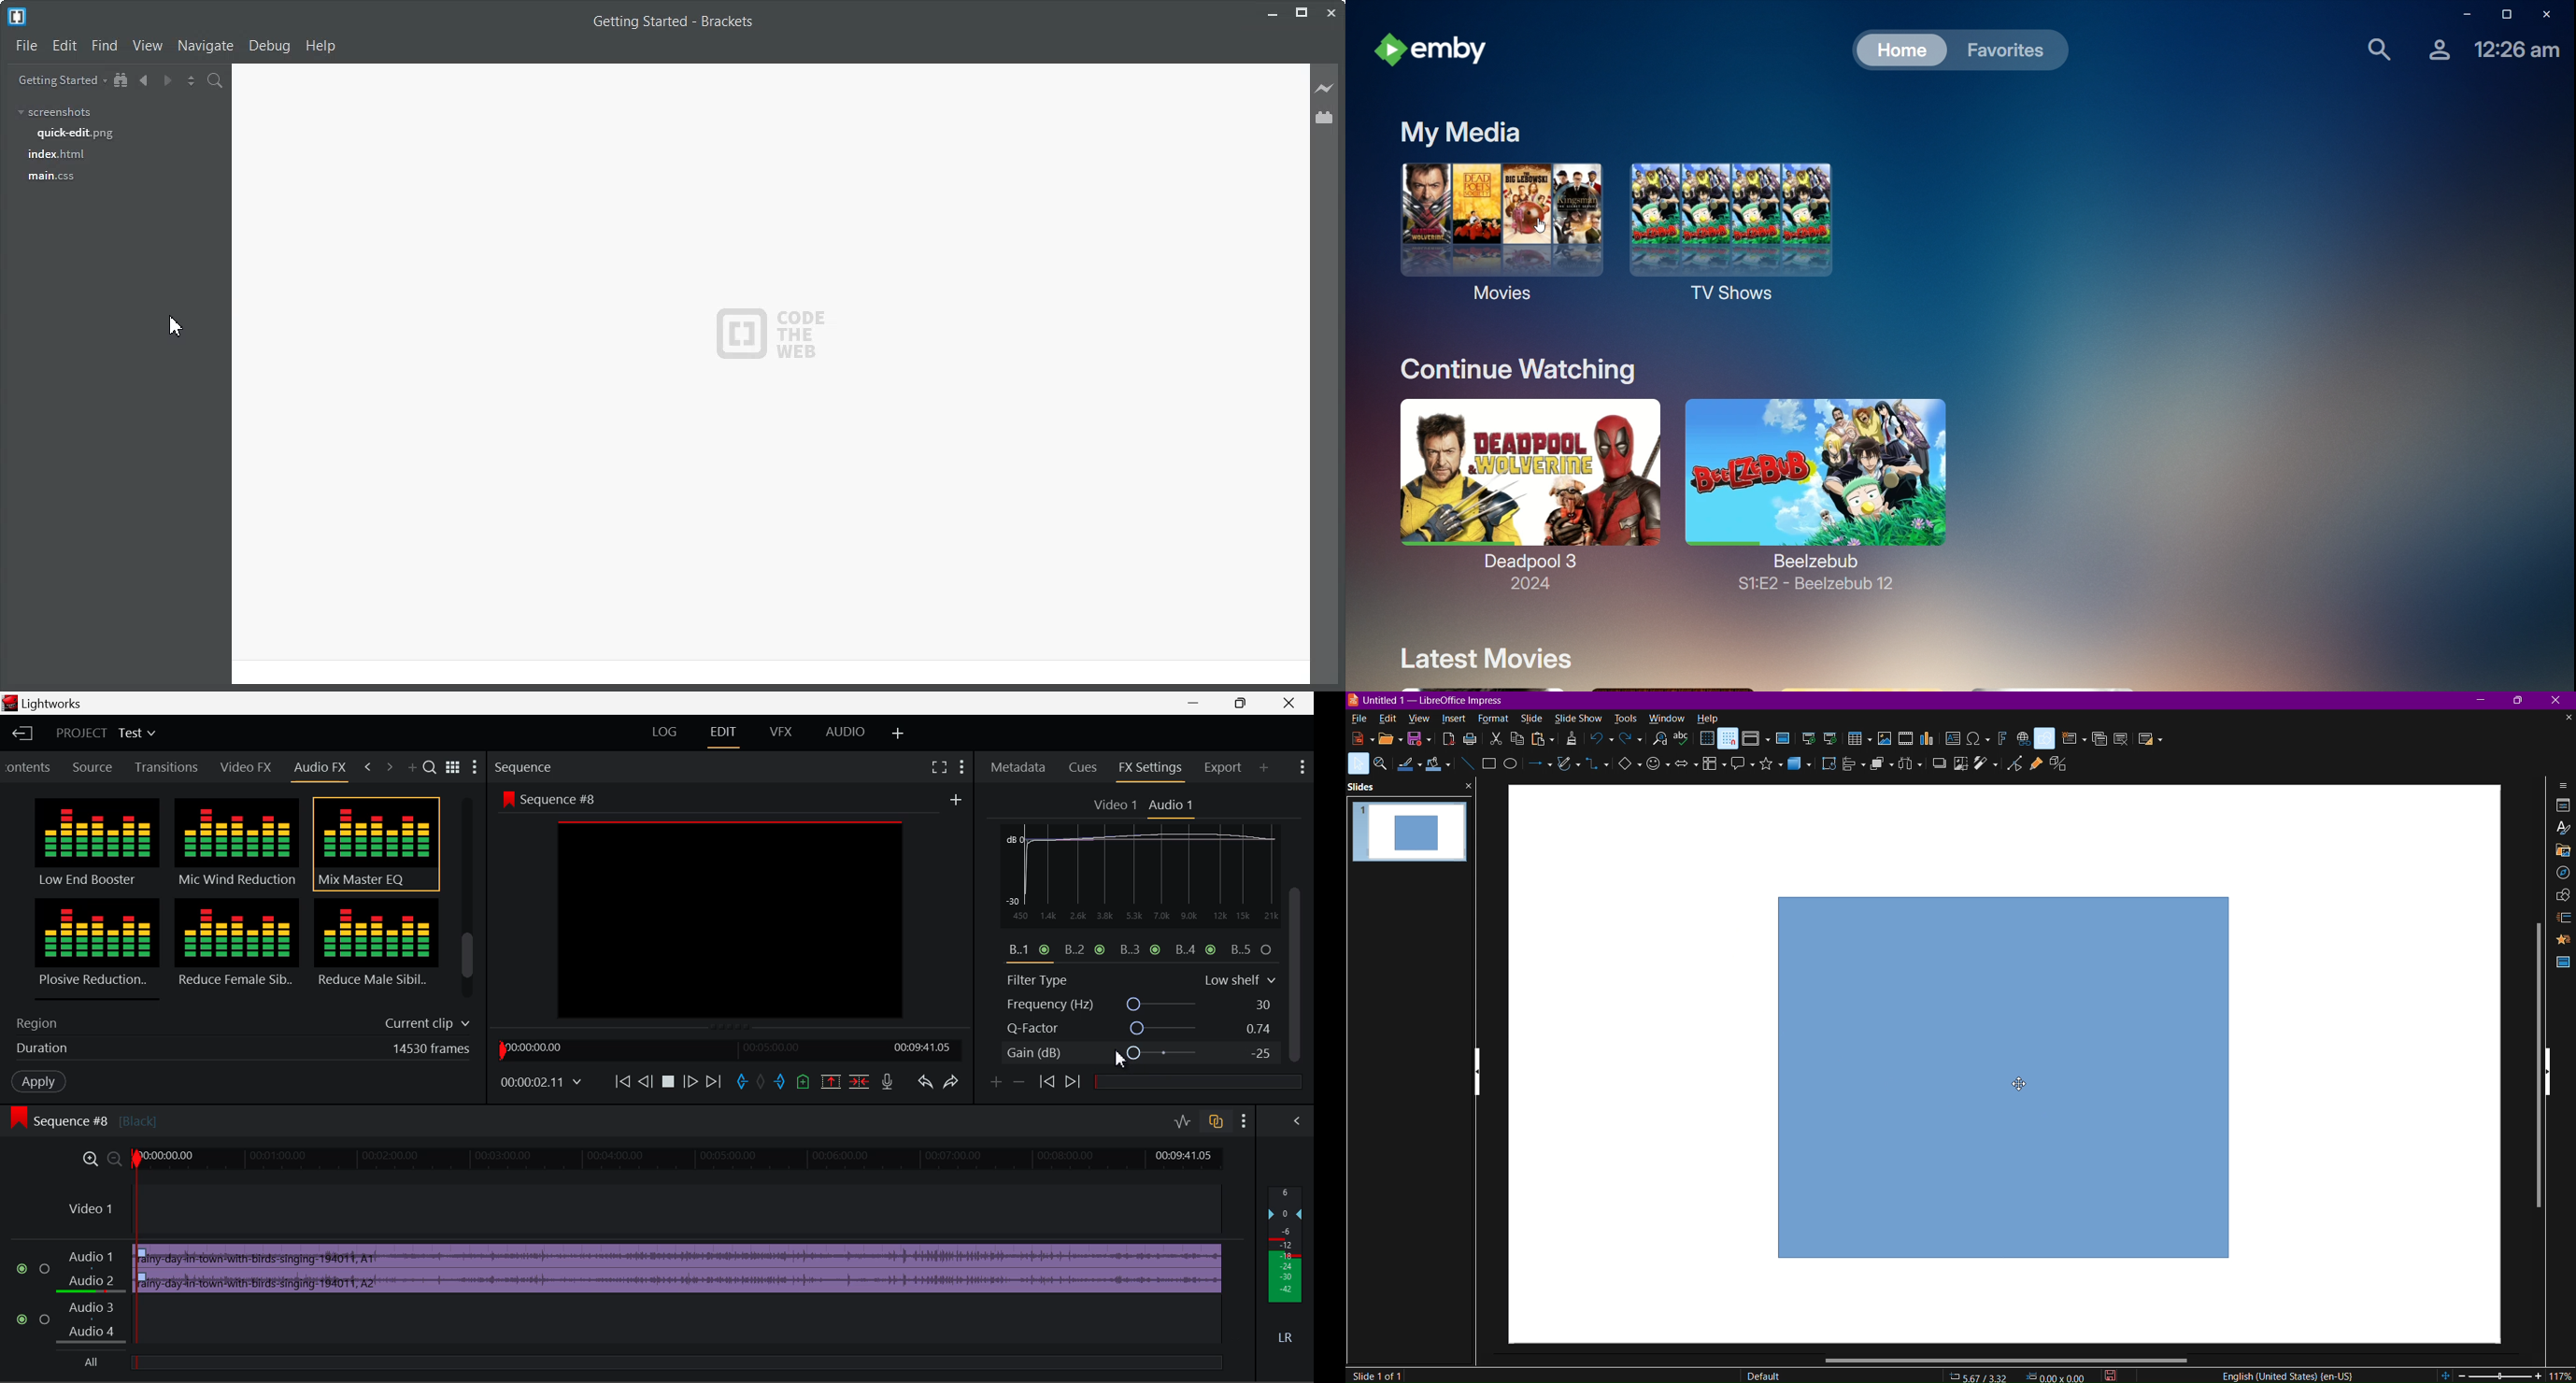 Image resolution: width=2576 pixels, height=1400 pixels. What do you see at coordinates (896, 733) in the screenshot?
I see `Add Layout` at bounding box center [896, 733].